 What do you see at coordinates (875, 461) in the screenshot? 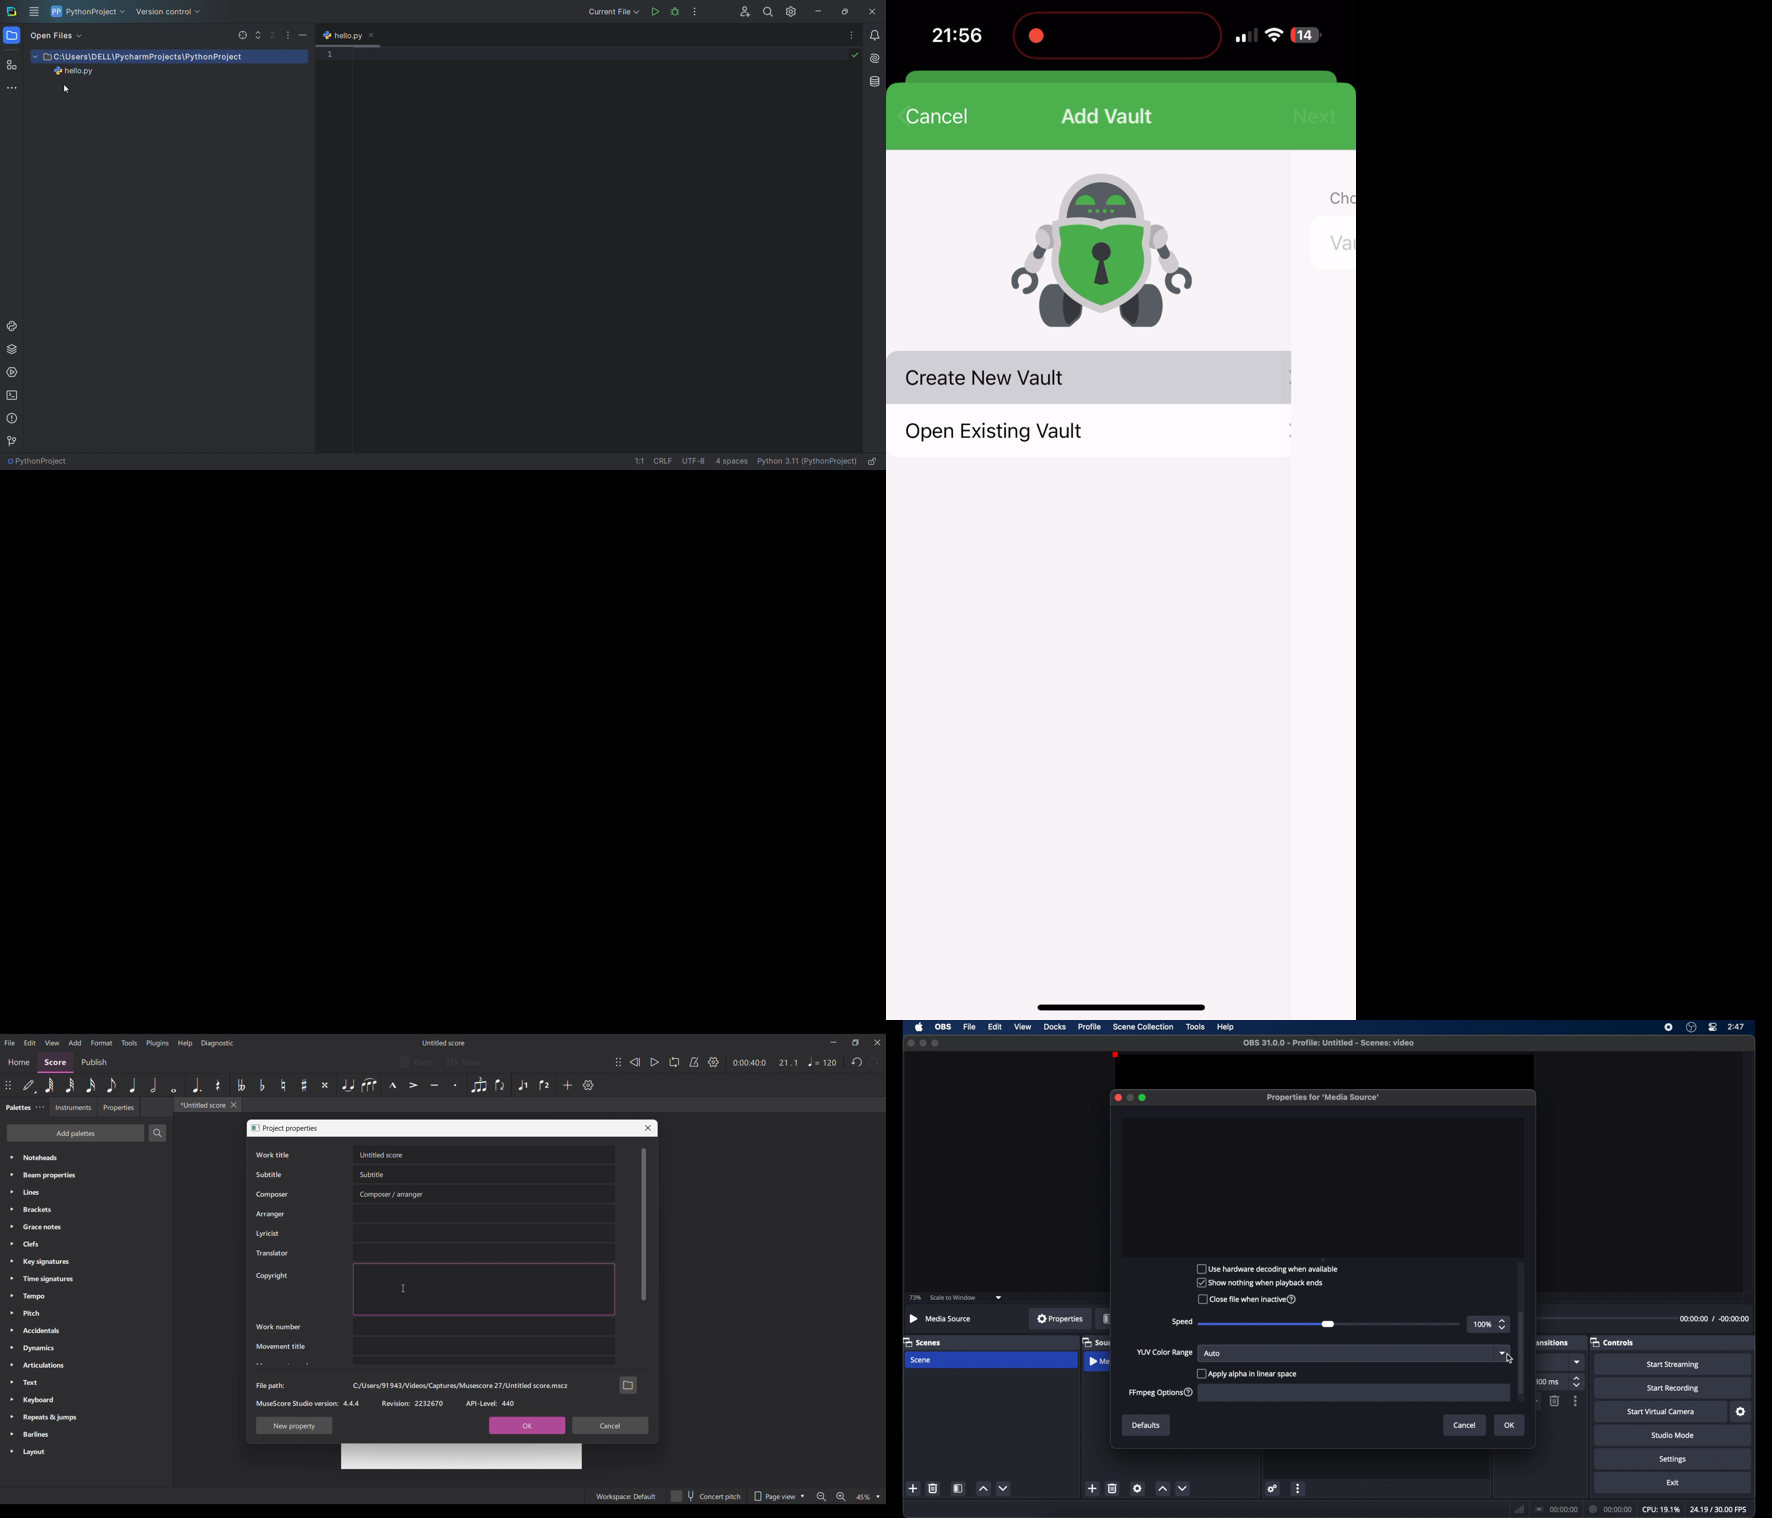
I see `lock` at bounding box center [875, 461].